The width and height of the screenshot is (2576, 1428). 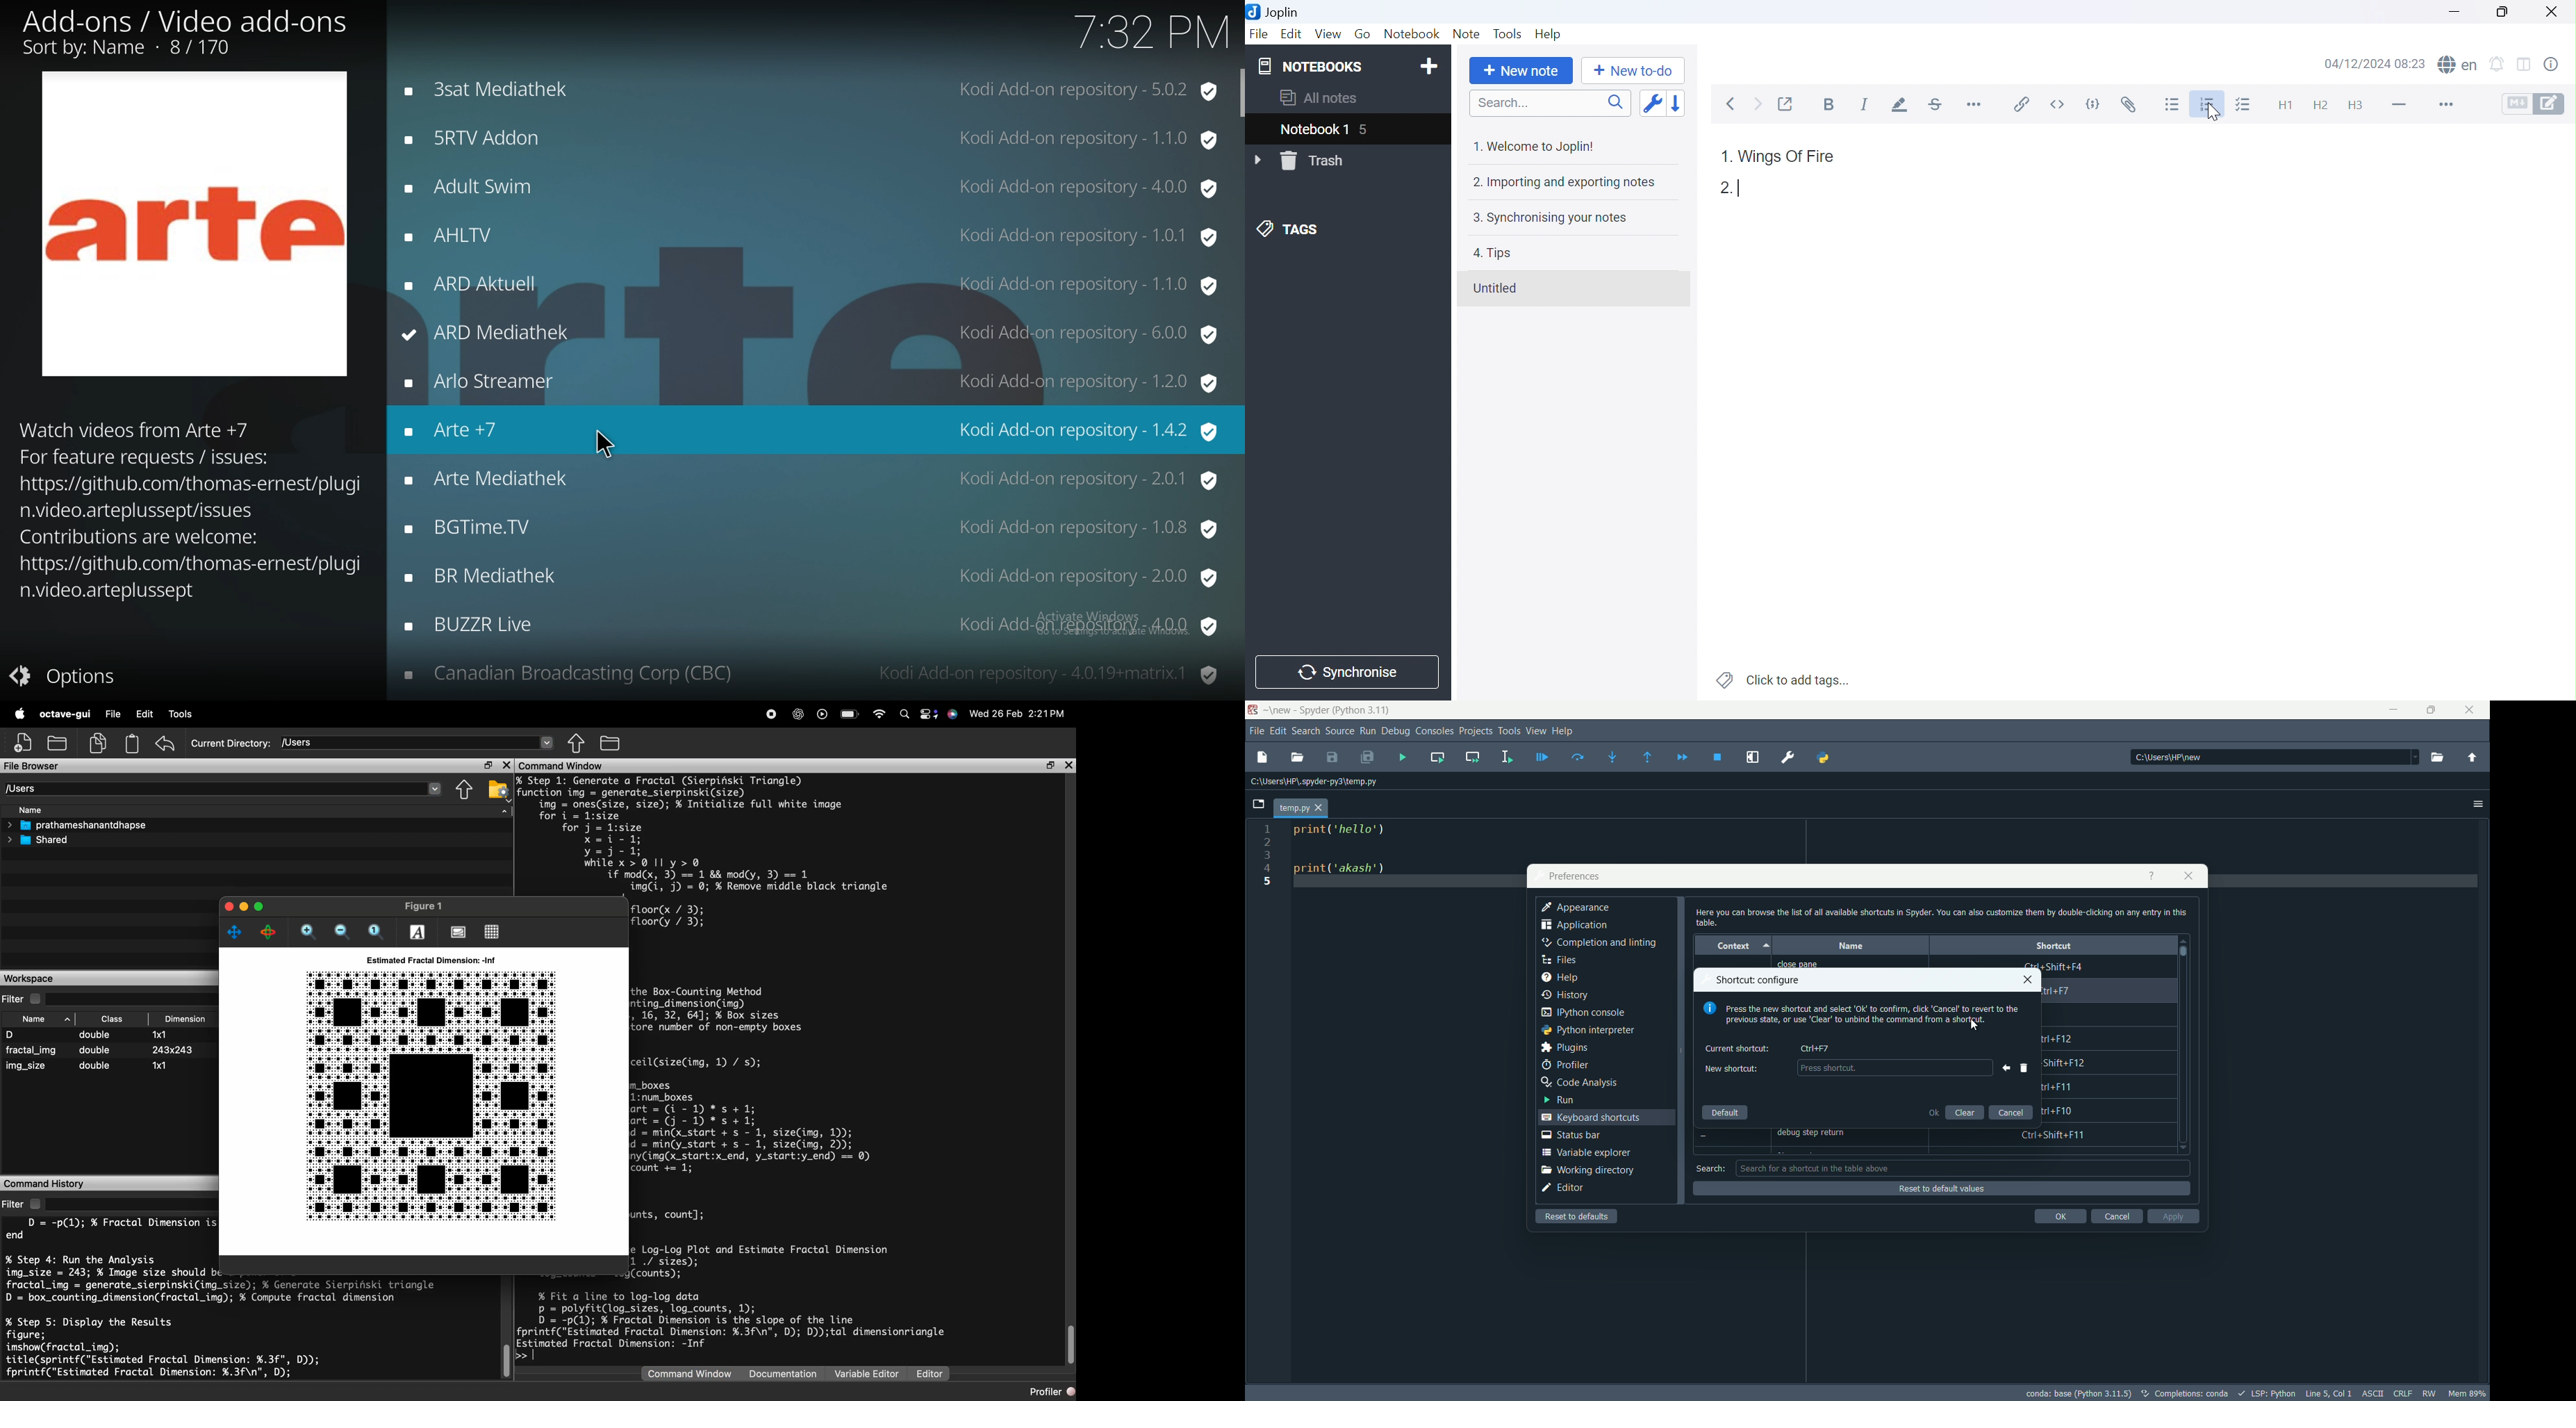 I want to click on python interpreter, so click(x=1587, y=1030).